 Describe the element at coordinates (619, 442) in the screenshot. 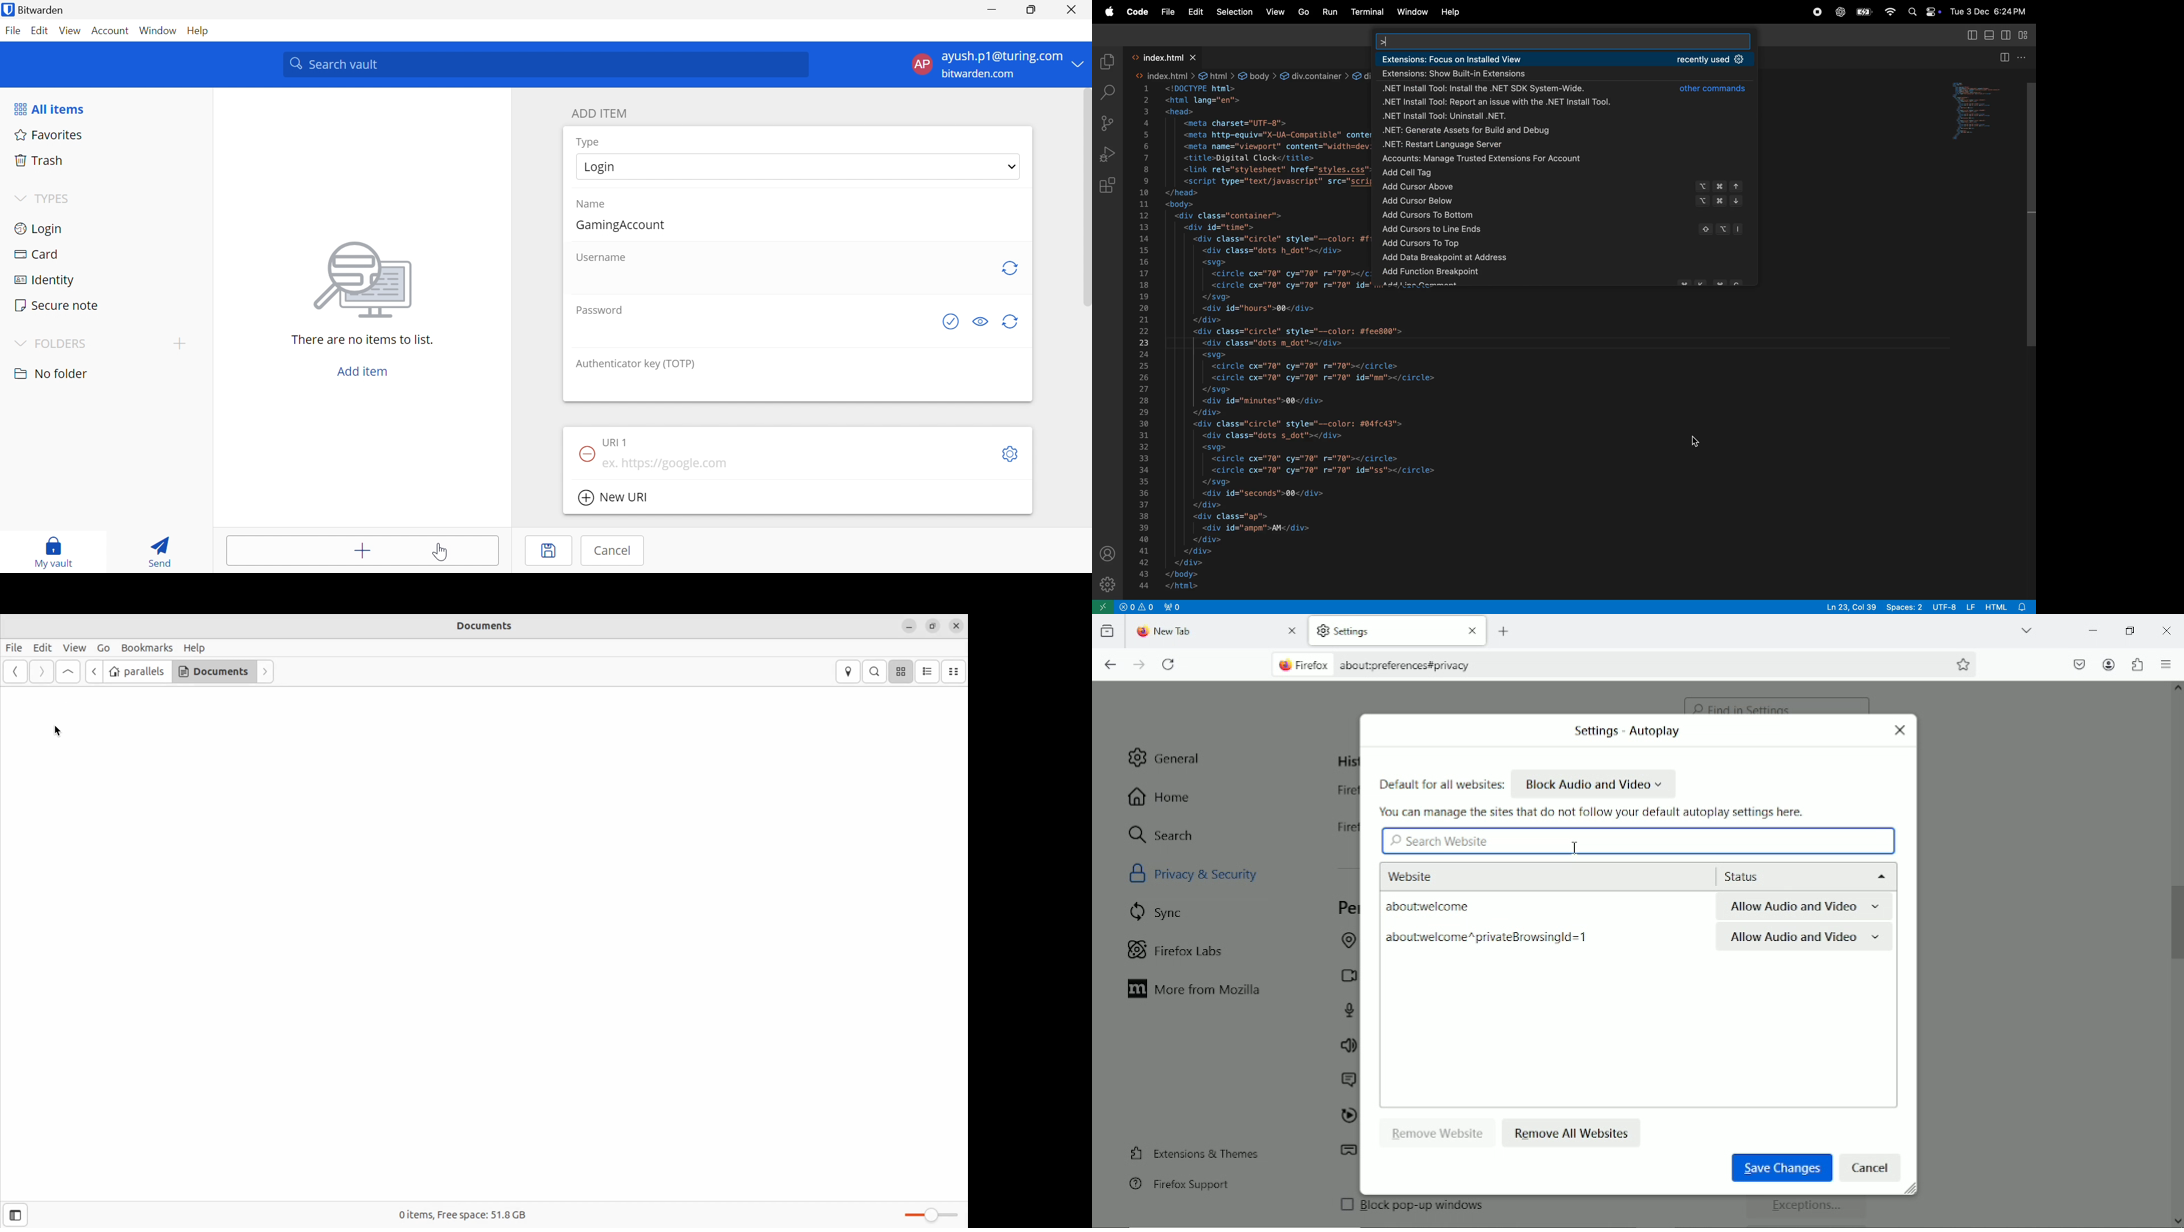

I see `URI 1` at that location.